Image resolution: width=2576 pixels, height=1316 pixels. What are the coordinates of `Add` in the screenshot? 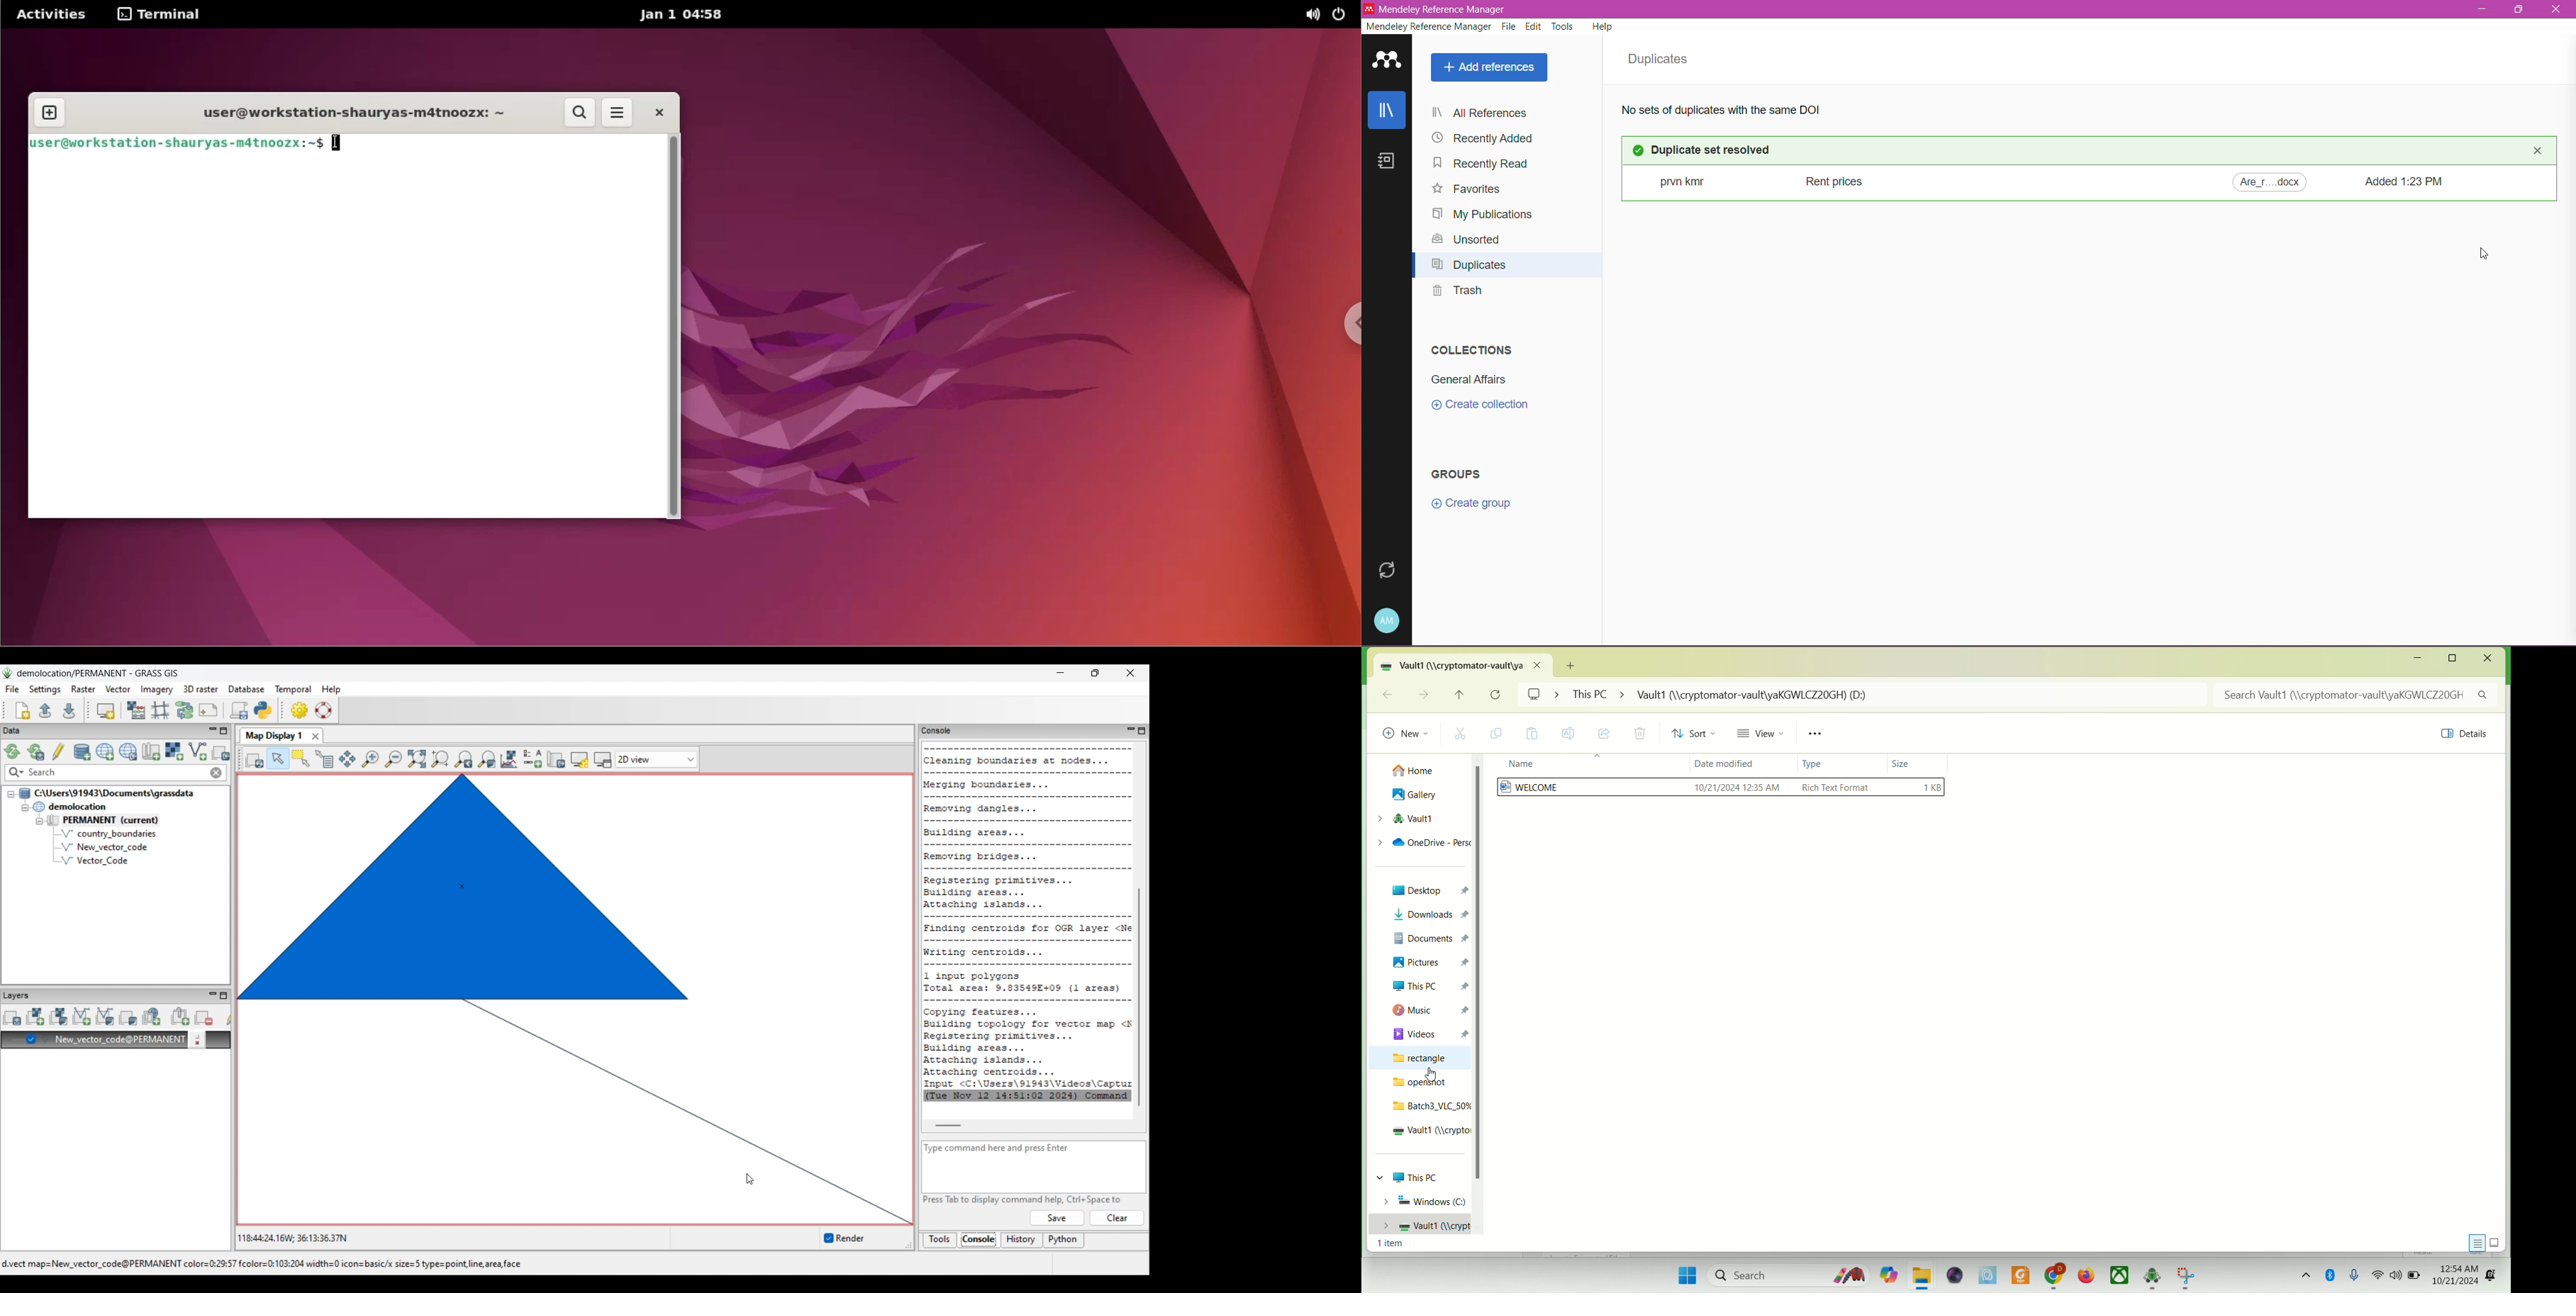 It's located at (1576, 661).